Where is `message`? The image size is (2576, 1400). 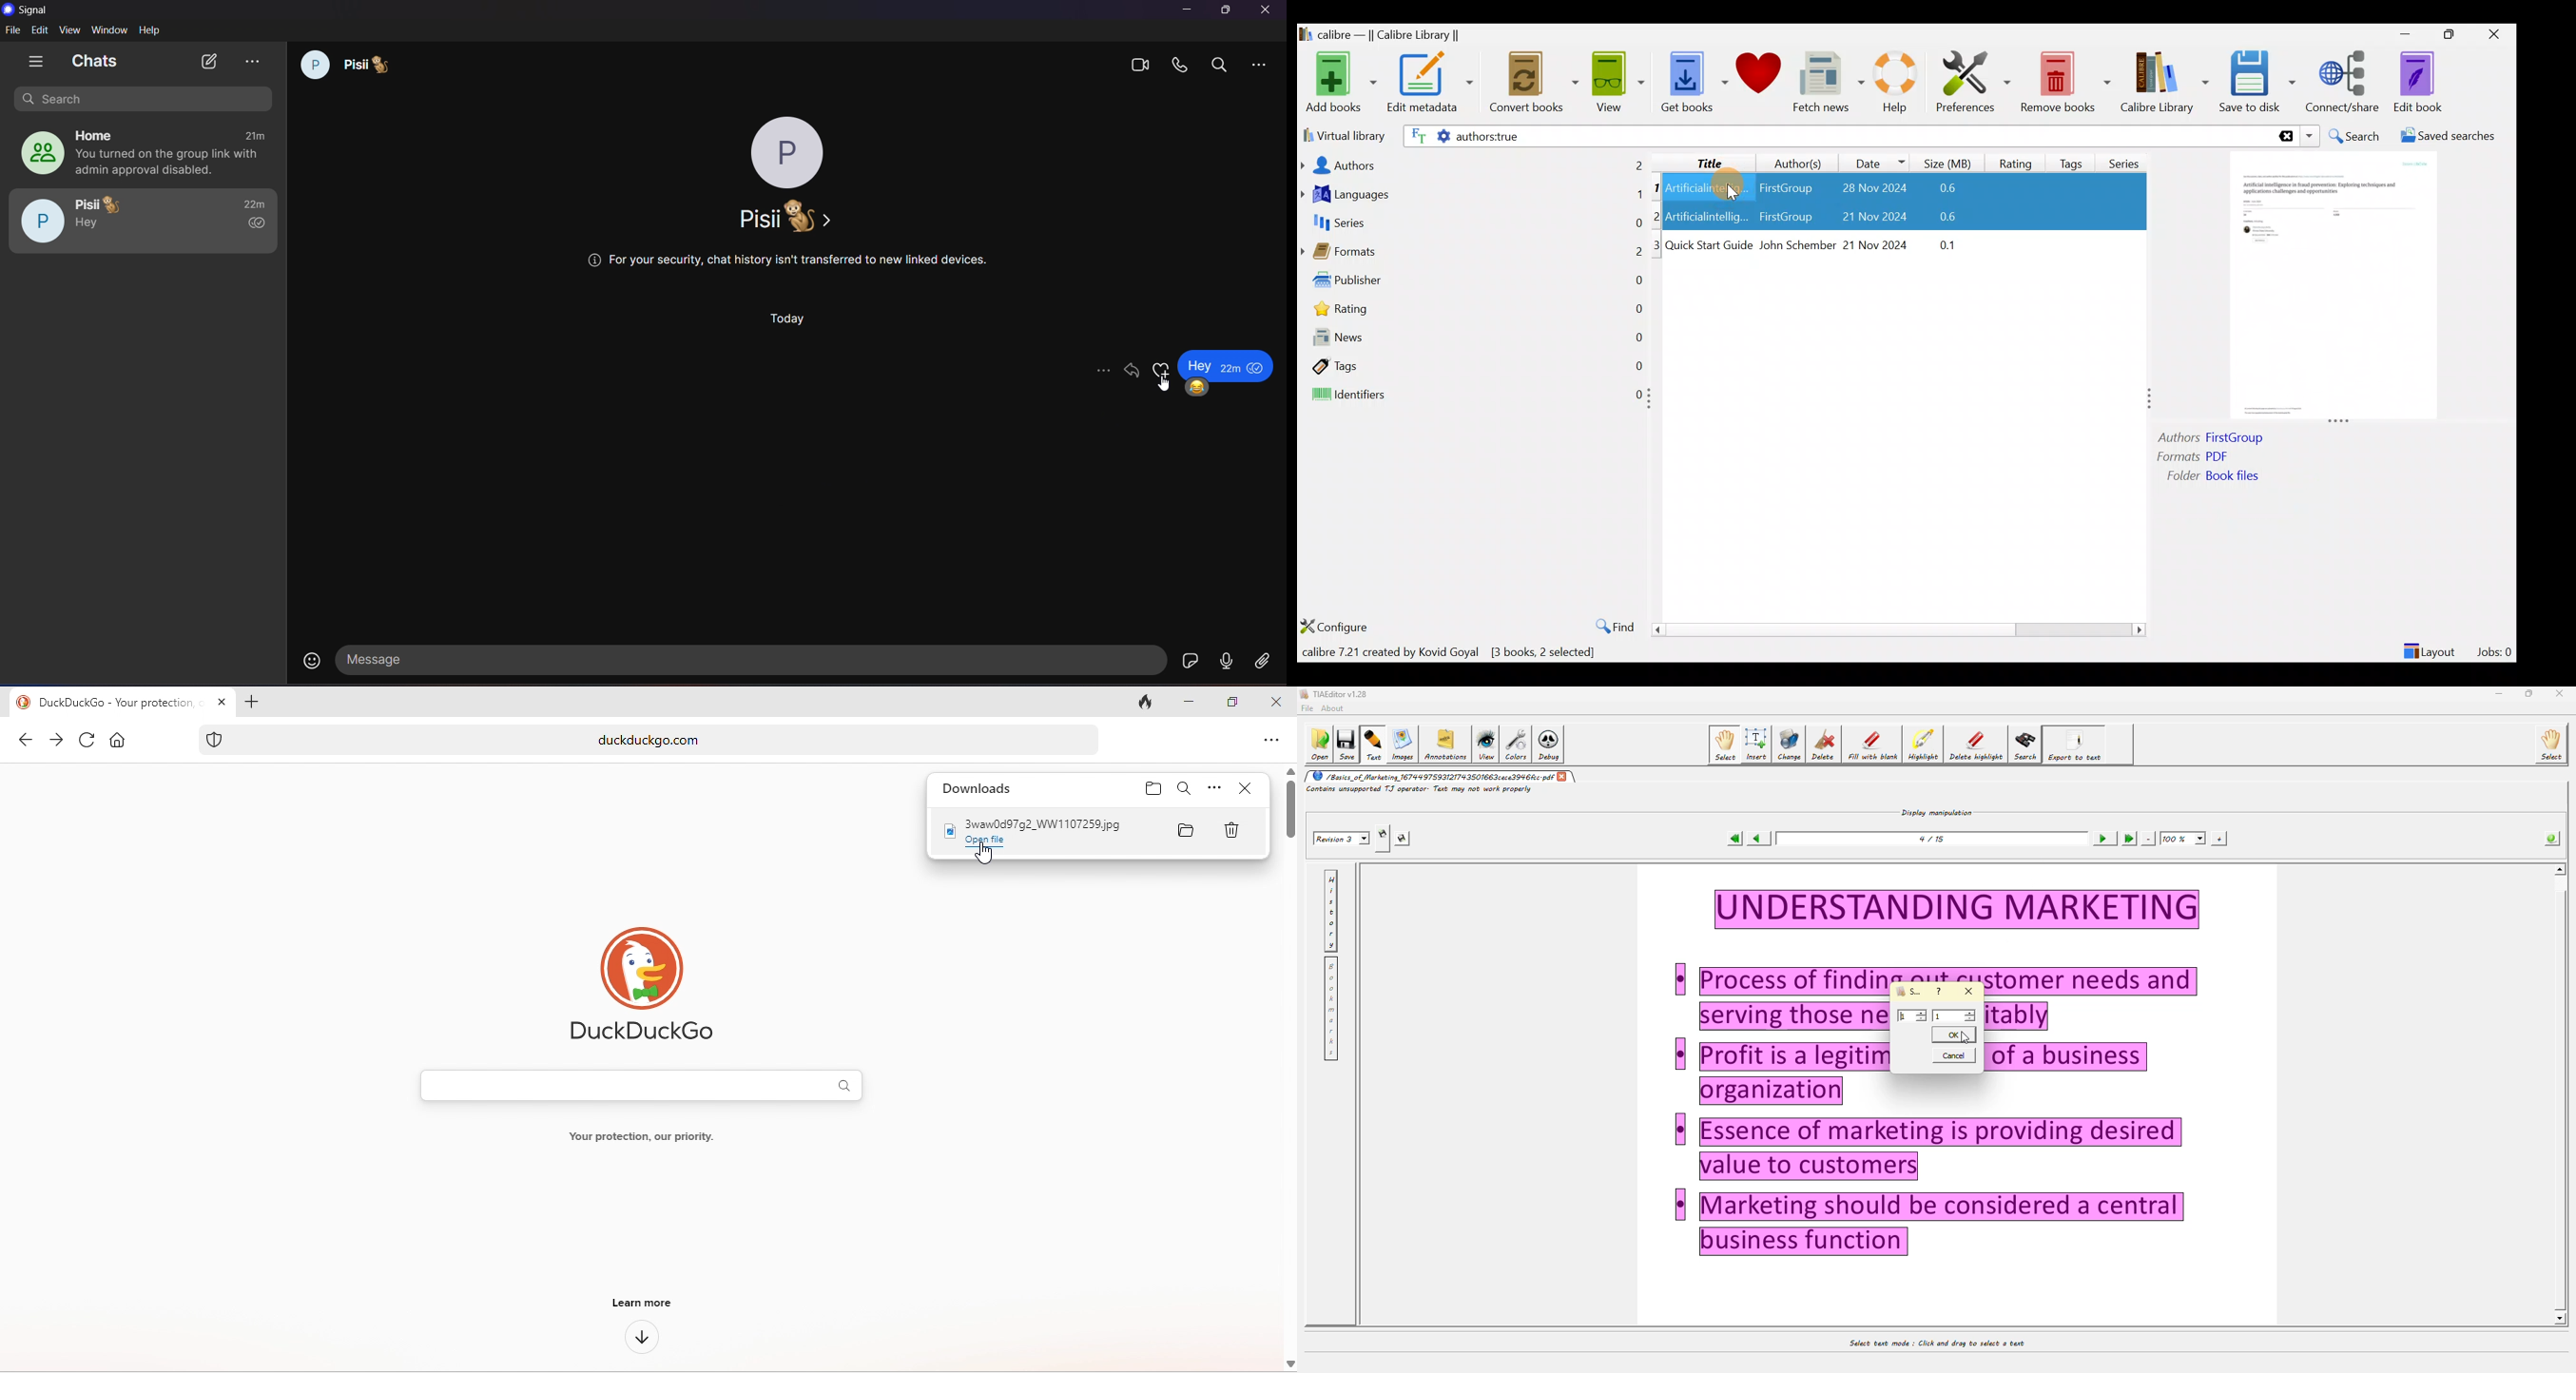 message is located at coordinates (752, 660).